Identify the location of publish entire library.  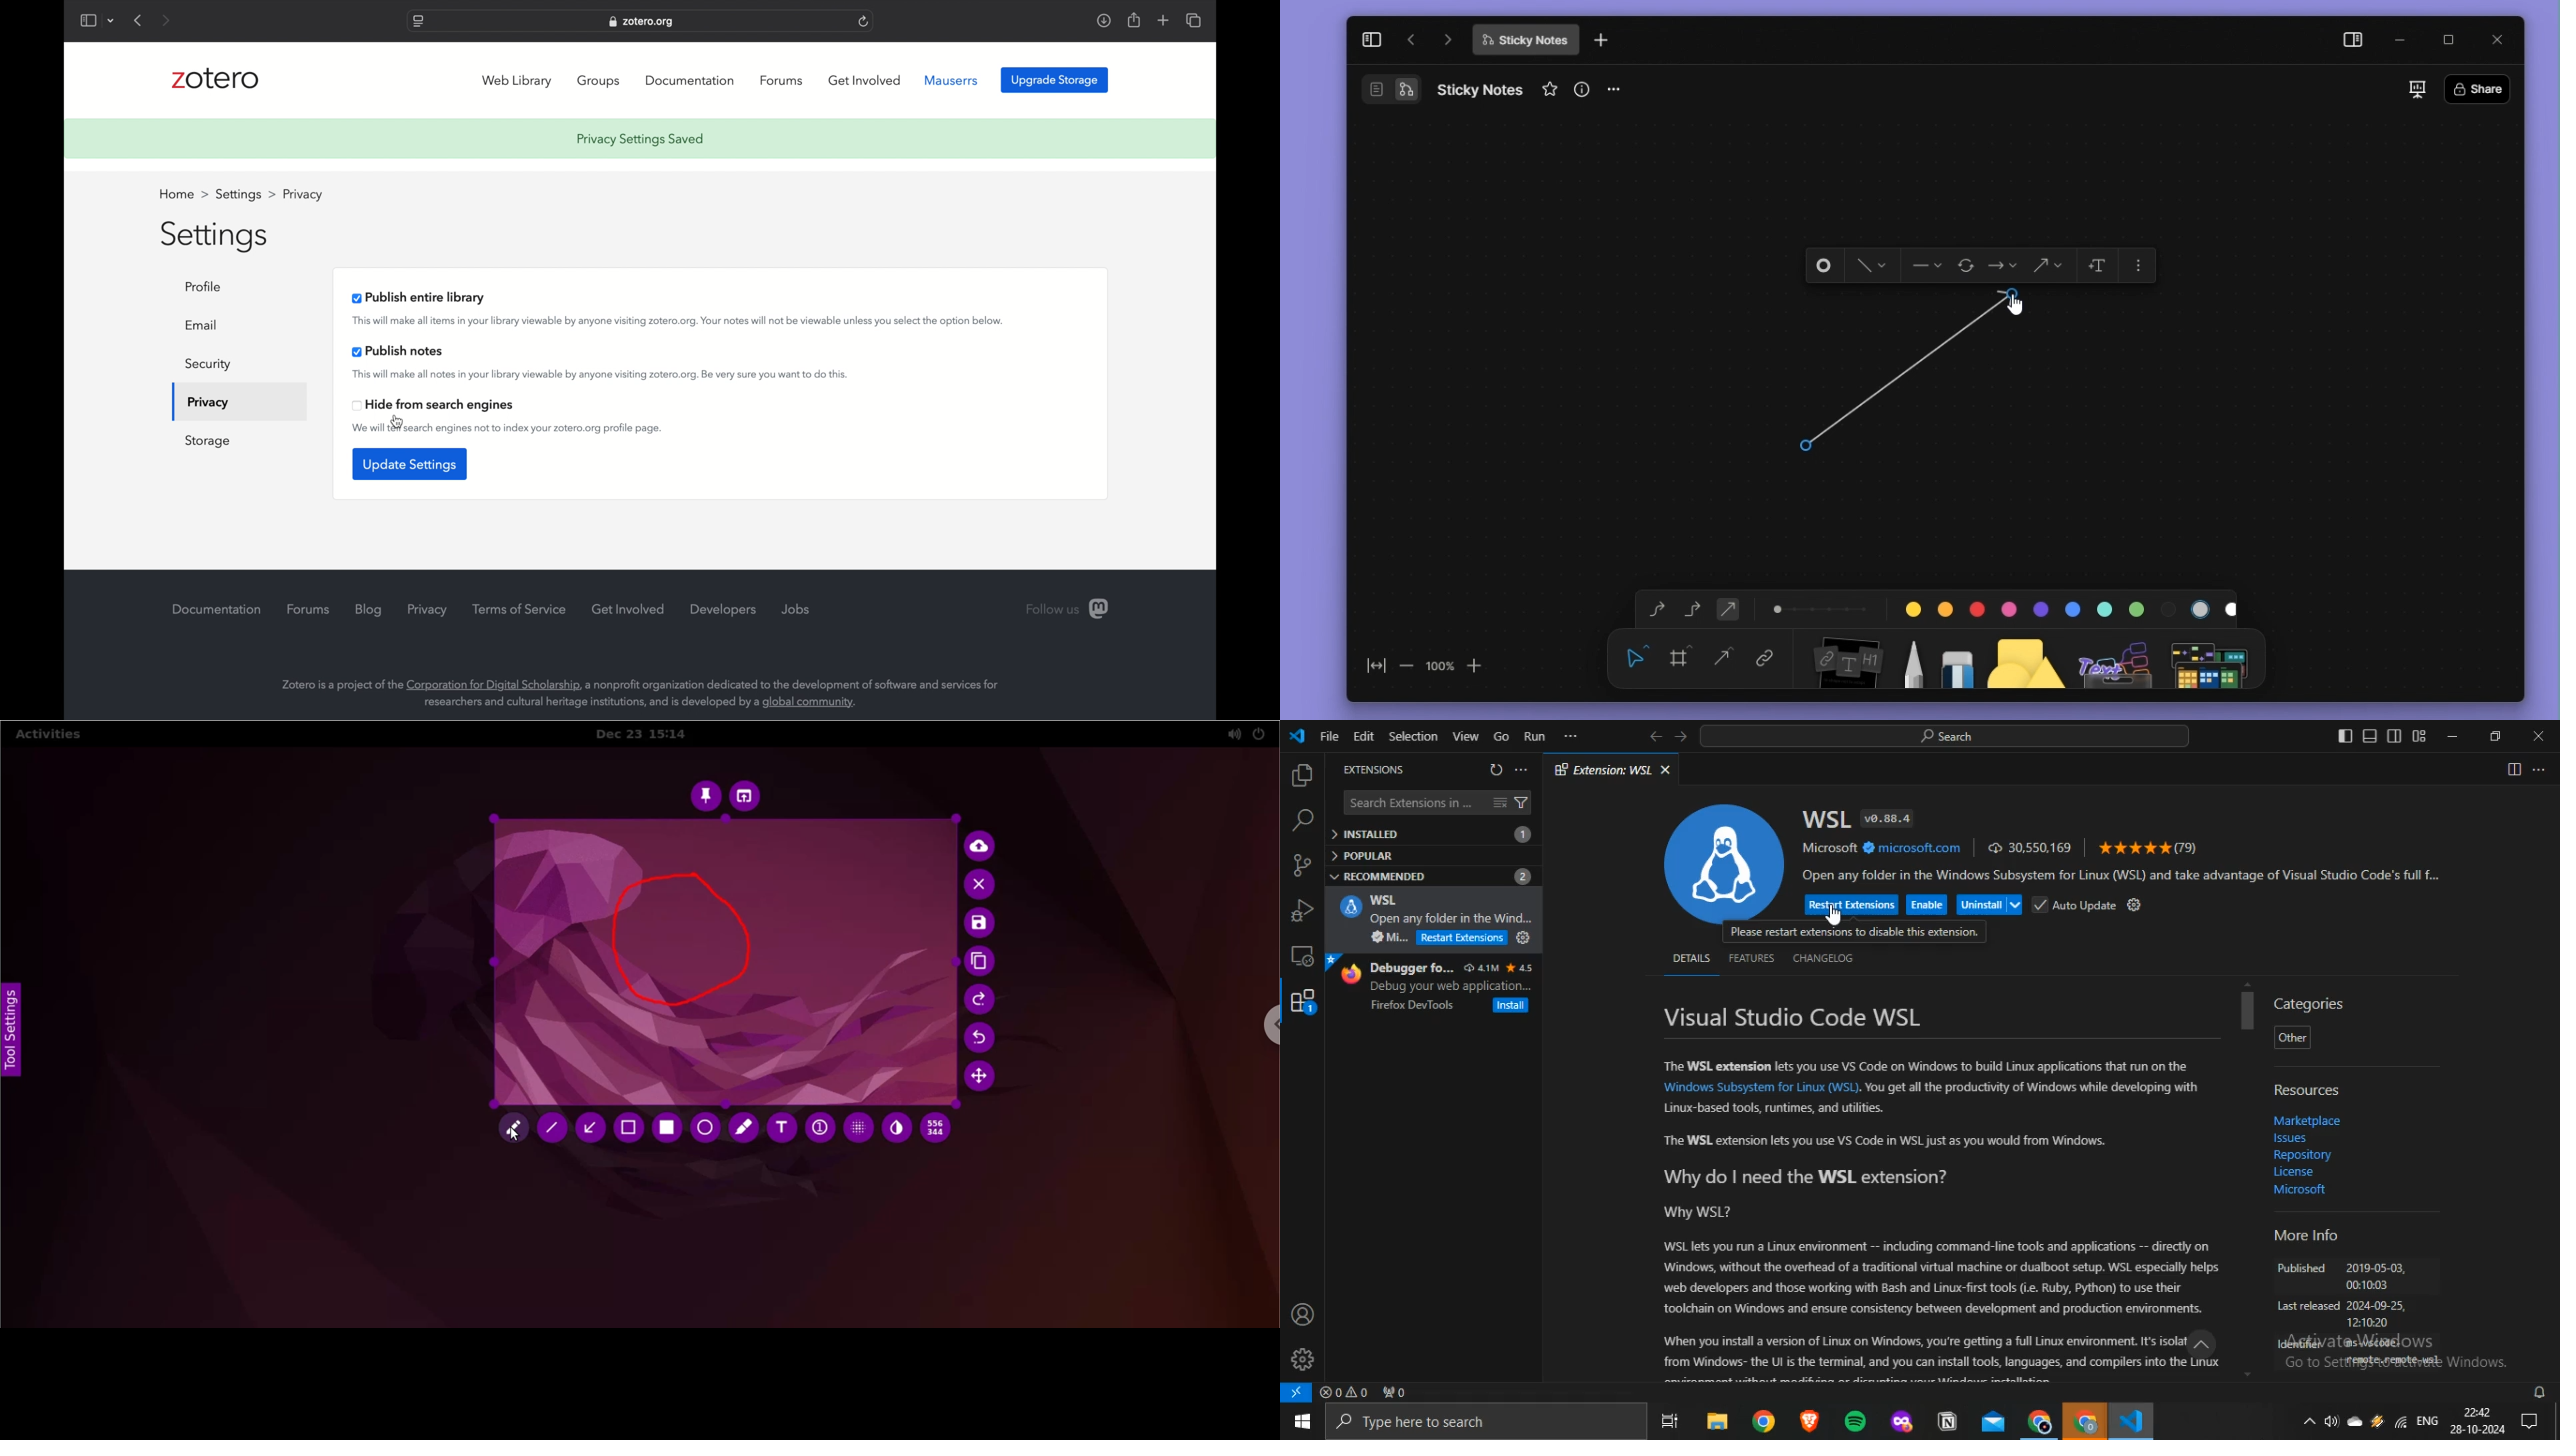
(419, 295).